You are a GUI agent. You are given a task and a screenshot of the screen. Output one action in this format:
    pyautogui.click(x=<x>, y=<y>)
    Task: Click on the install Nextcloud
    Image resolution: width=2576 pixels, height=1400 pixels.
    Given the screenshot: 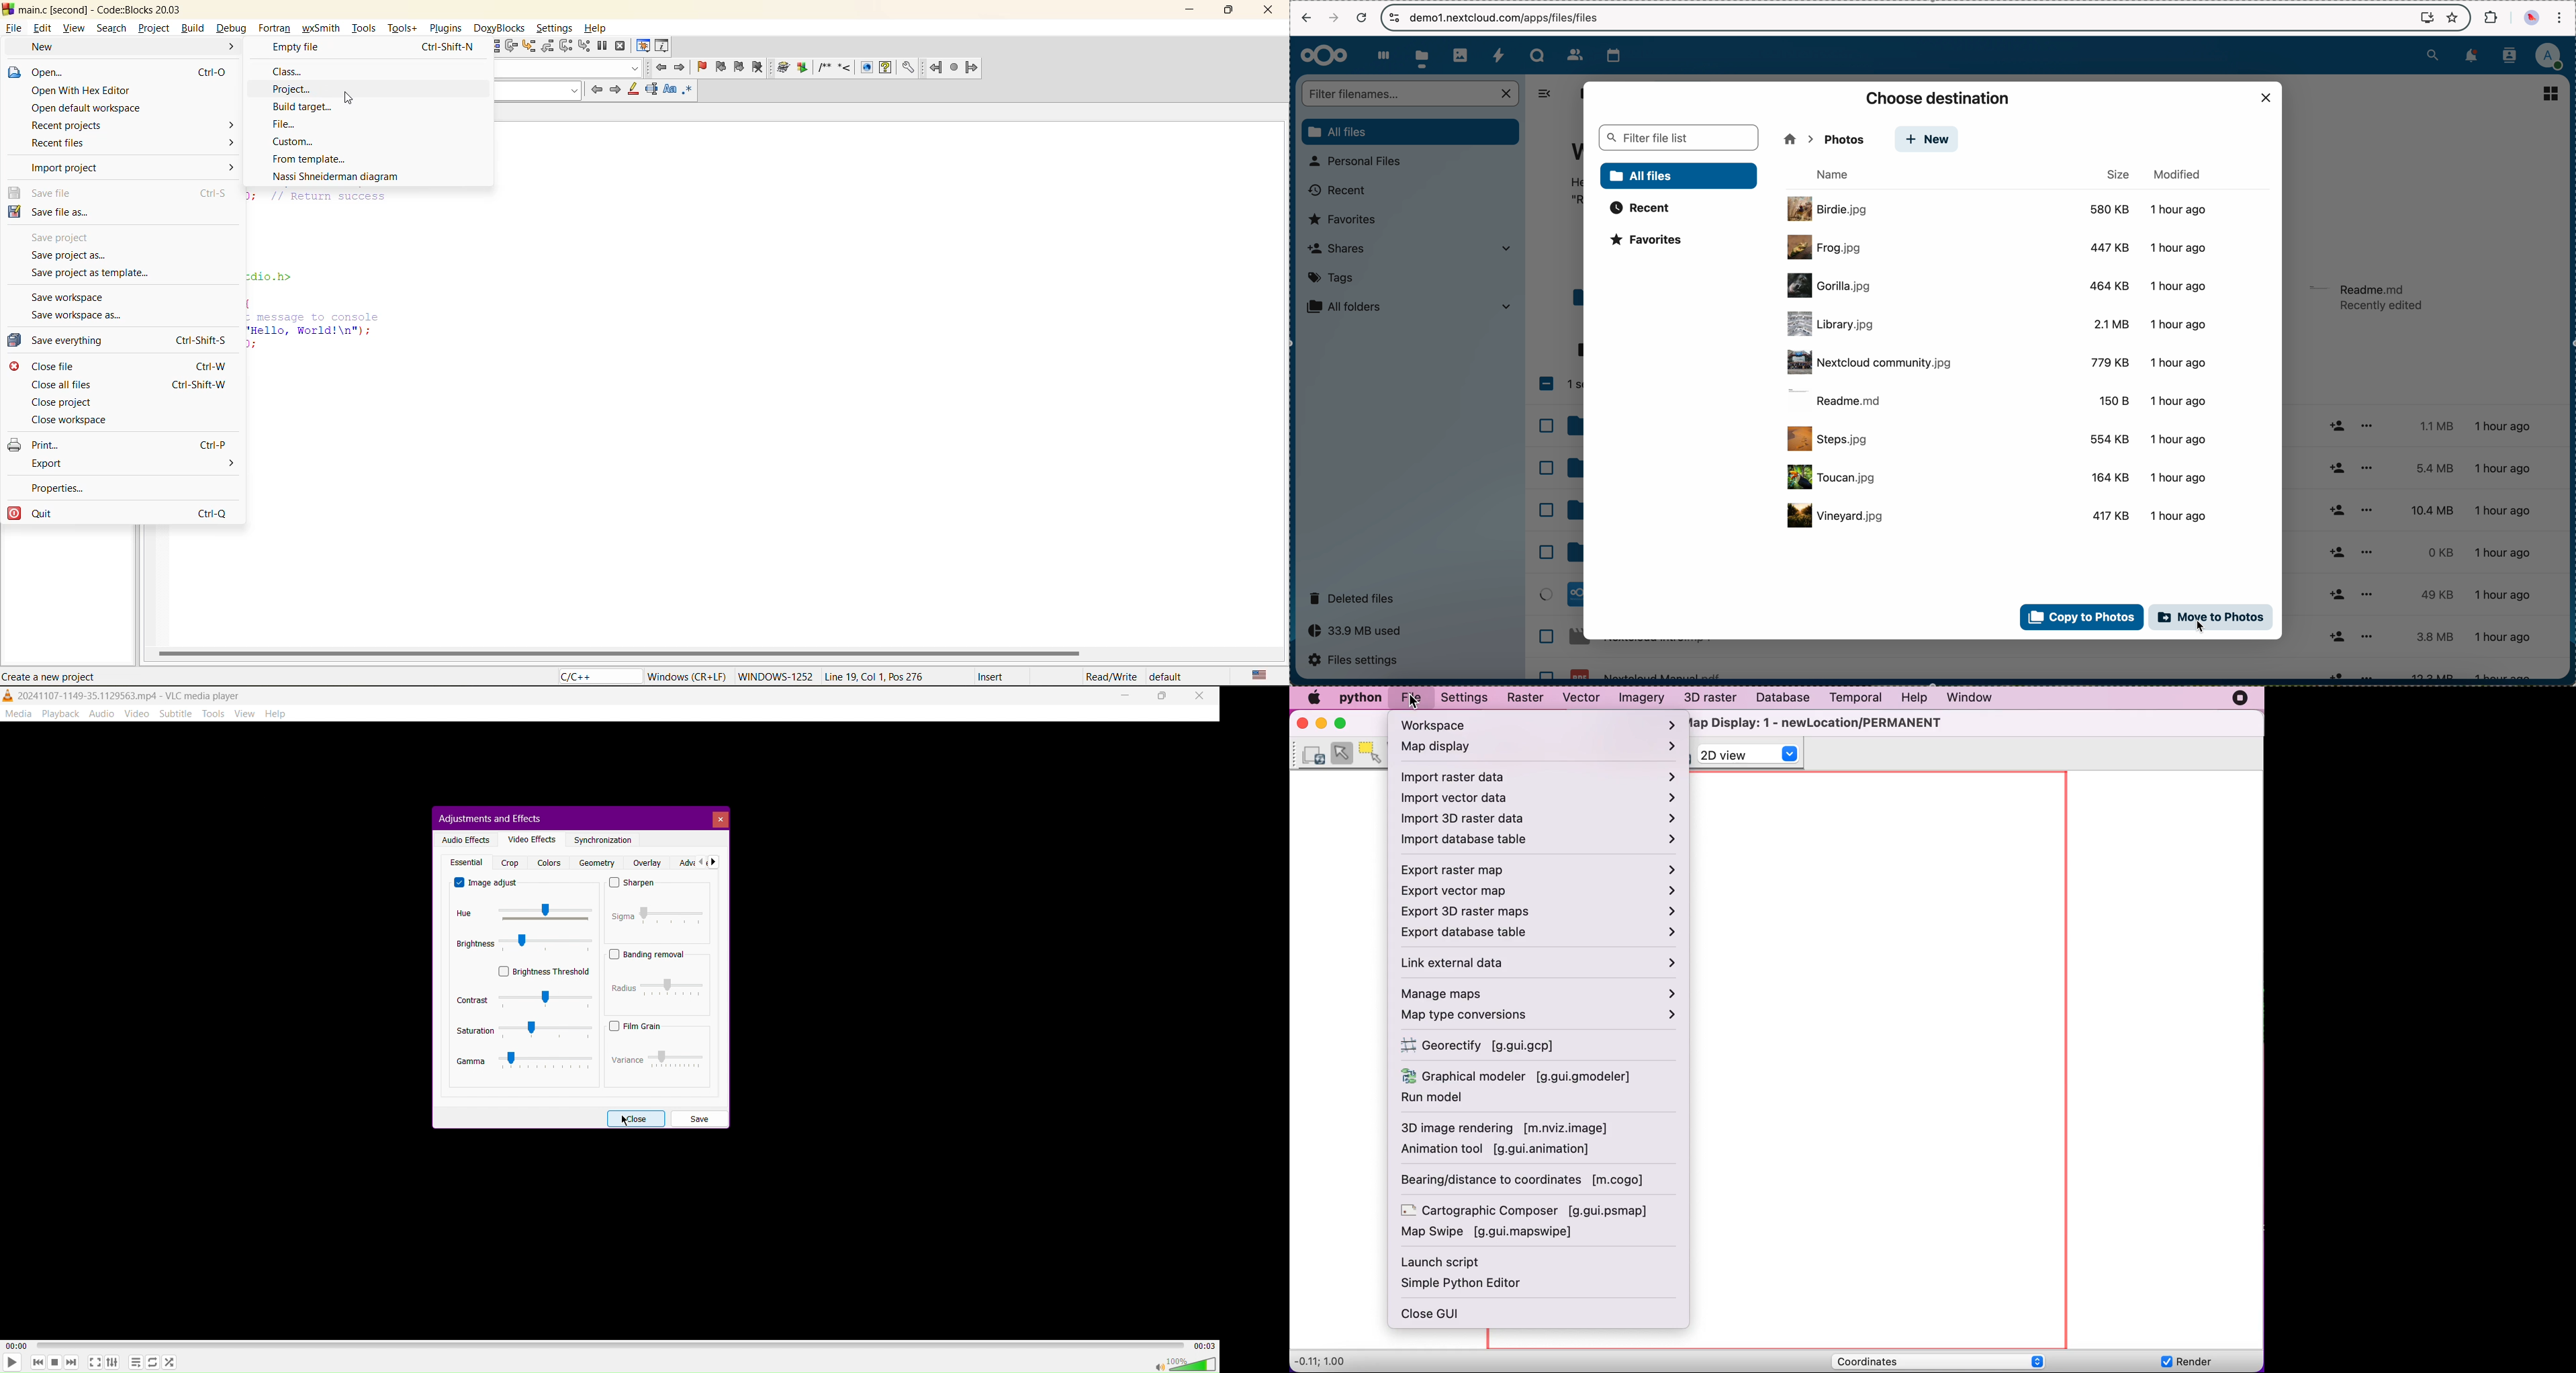 What is the action you would take?
    pyautogui.click(x=2427, y=19)
    